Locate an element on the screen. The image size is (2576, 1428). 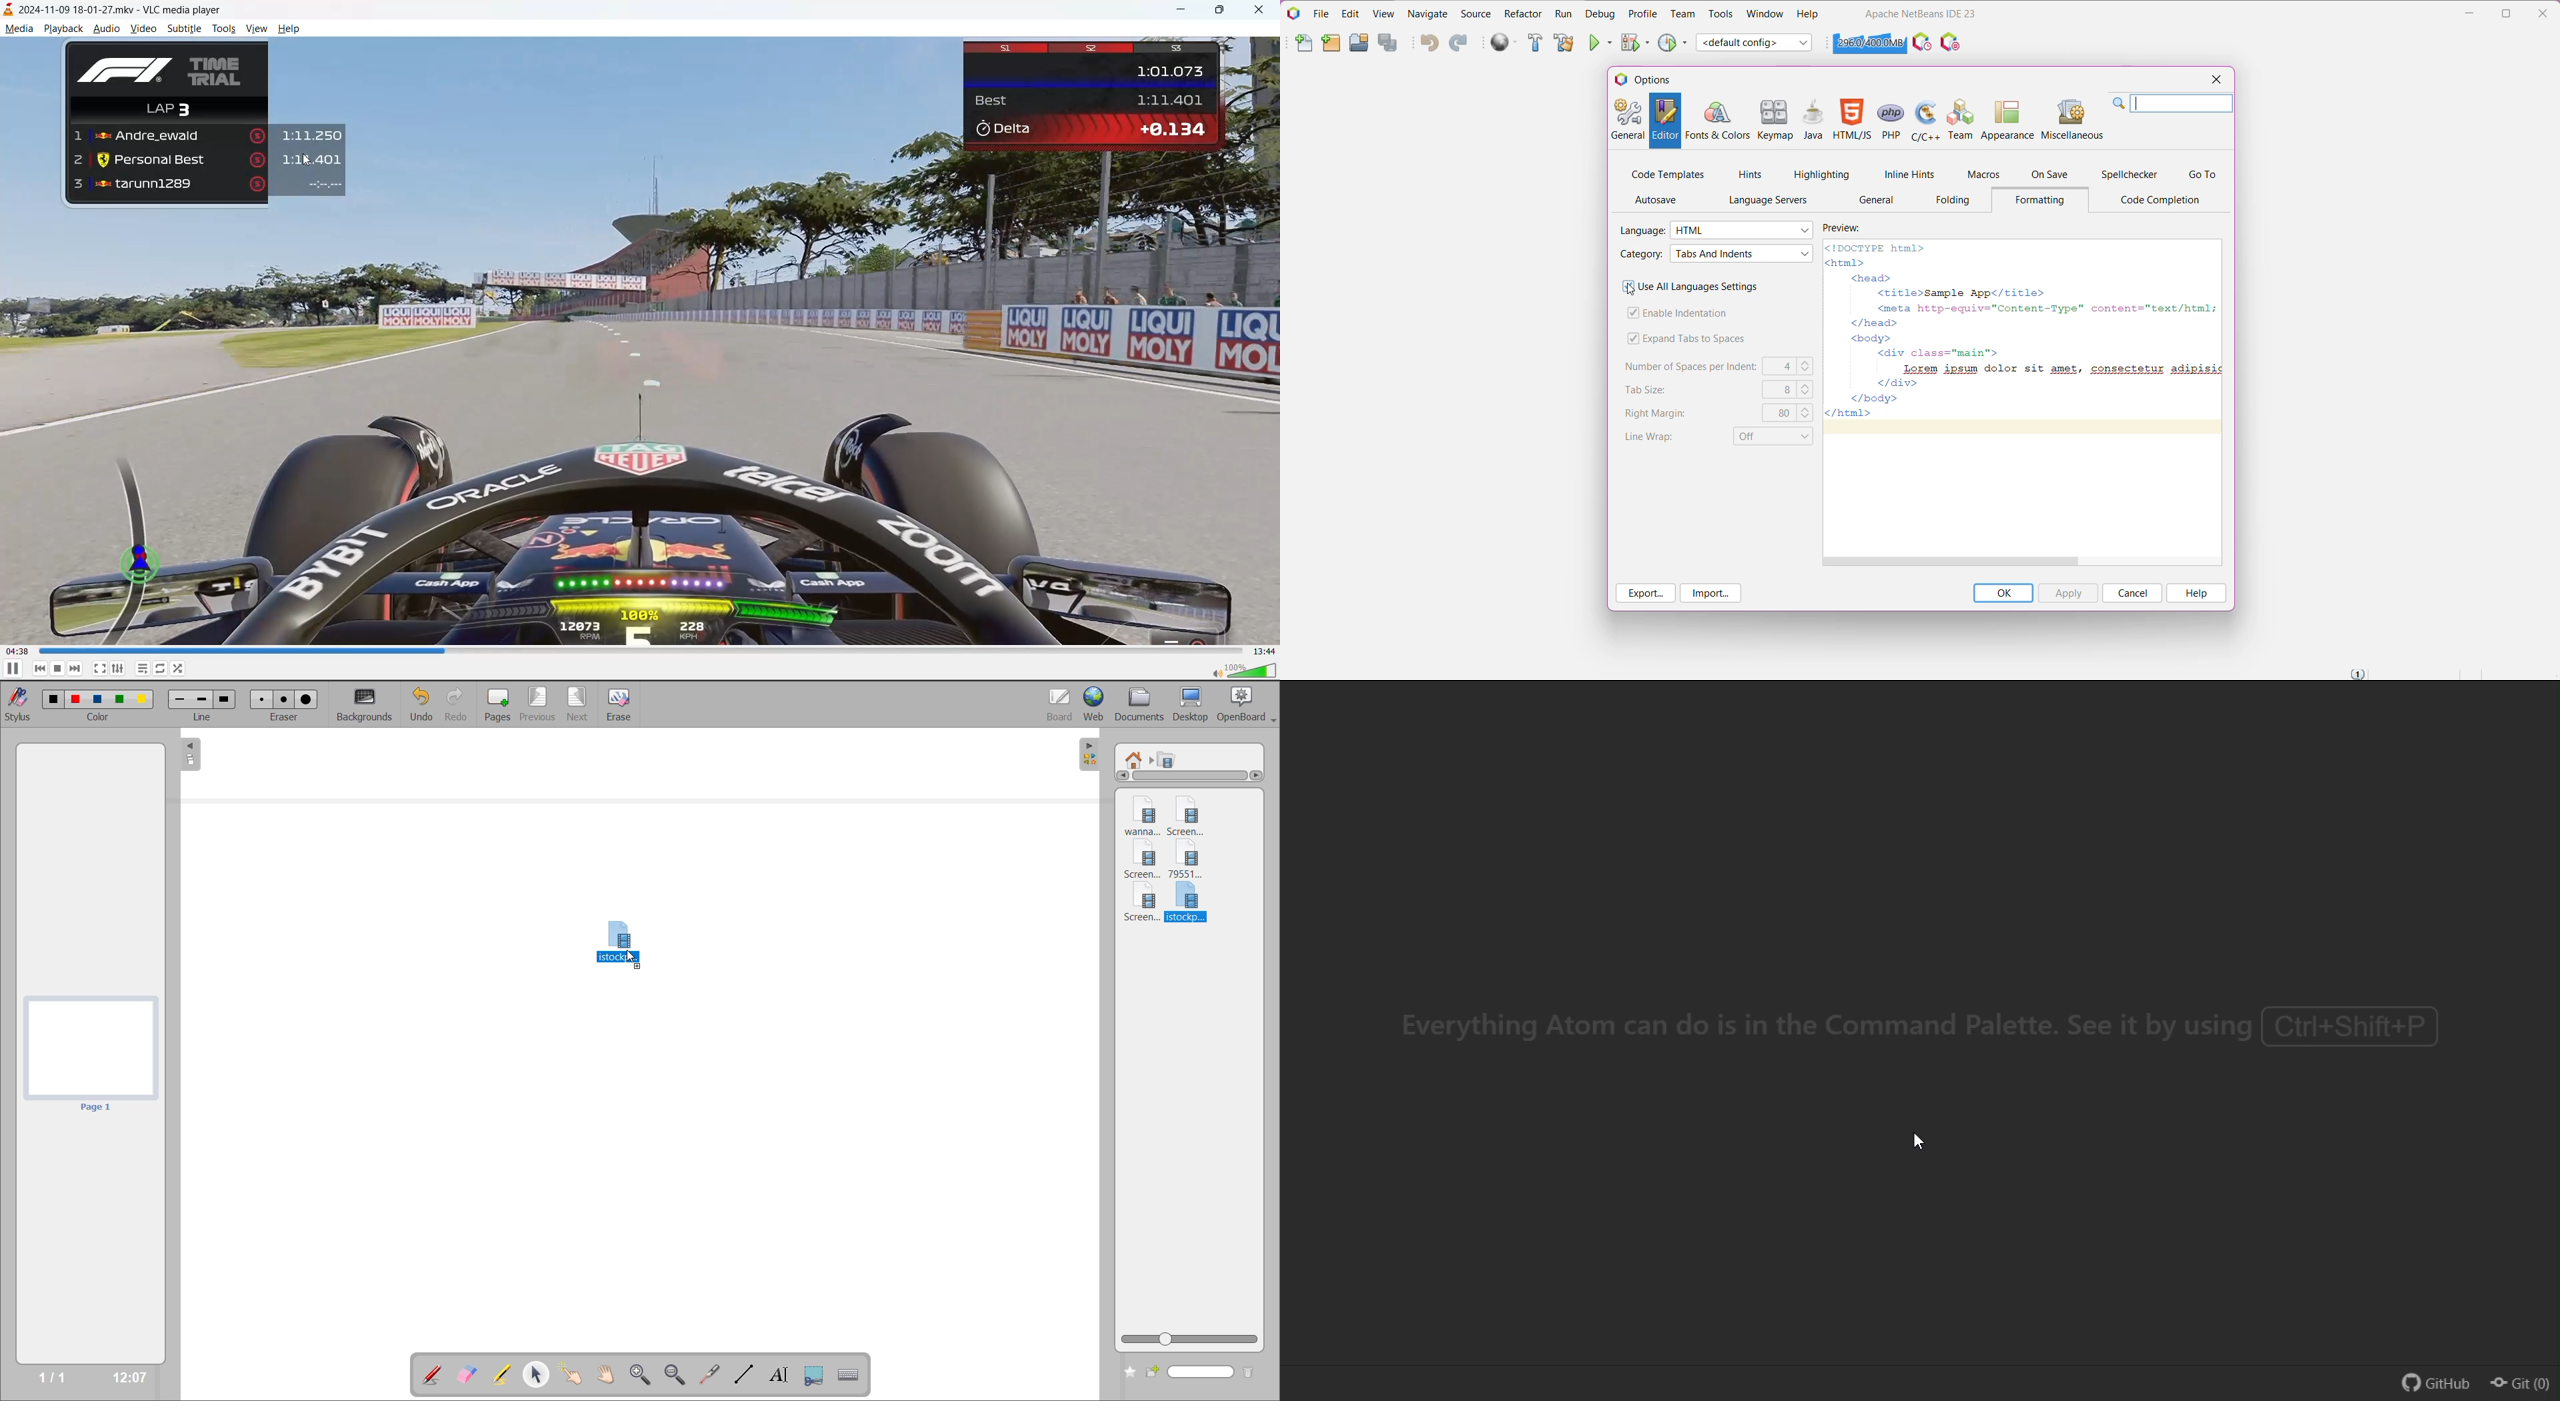
maximize is located at coordinates (1220, 11).